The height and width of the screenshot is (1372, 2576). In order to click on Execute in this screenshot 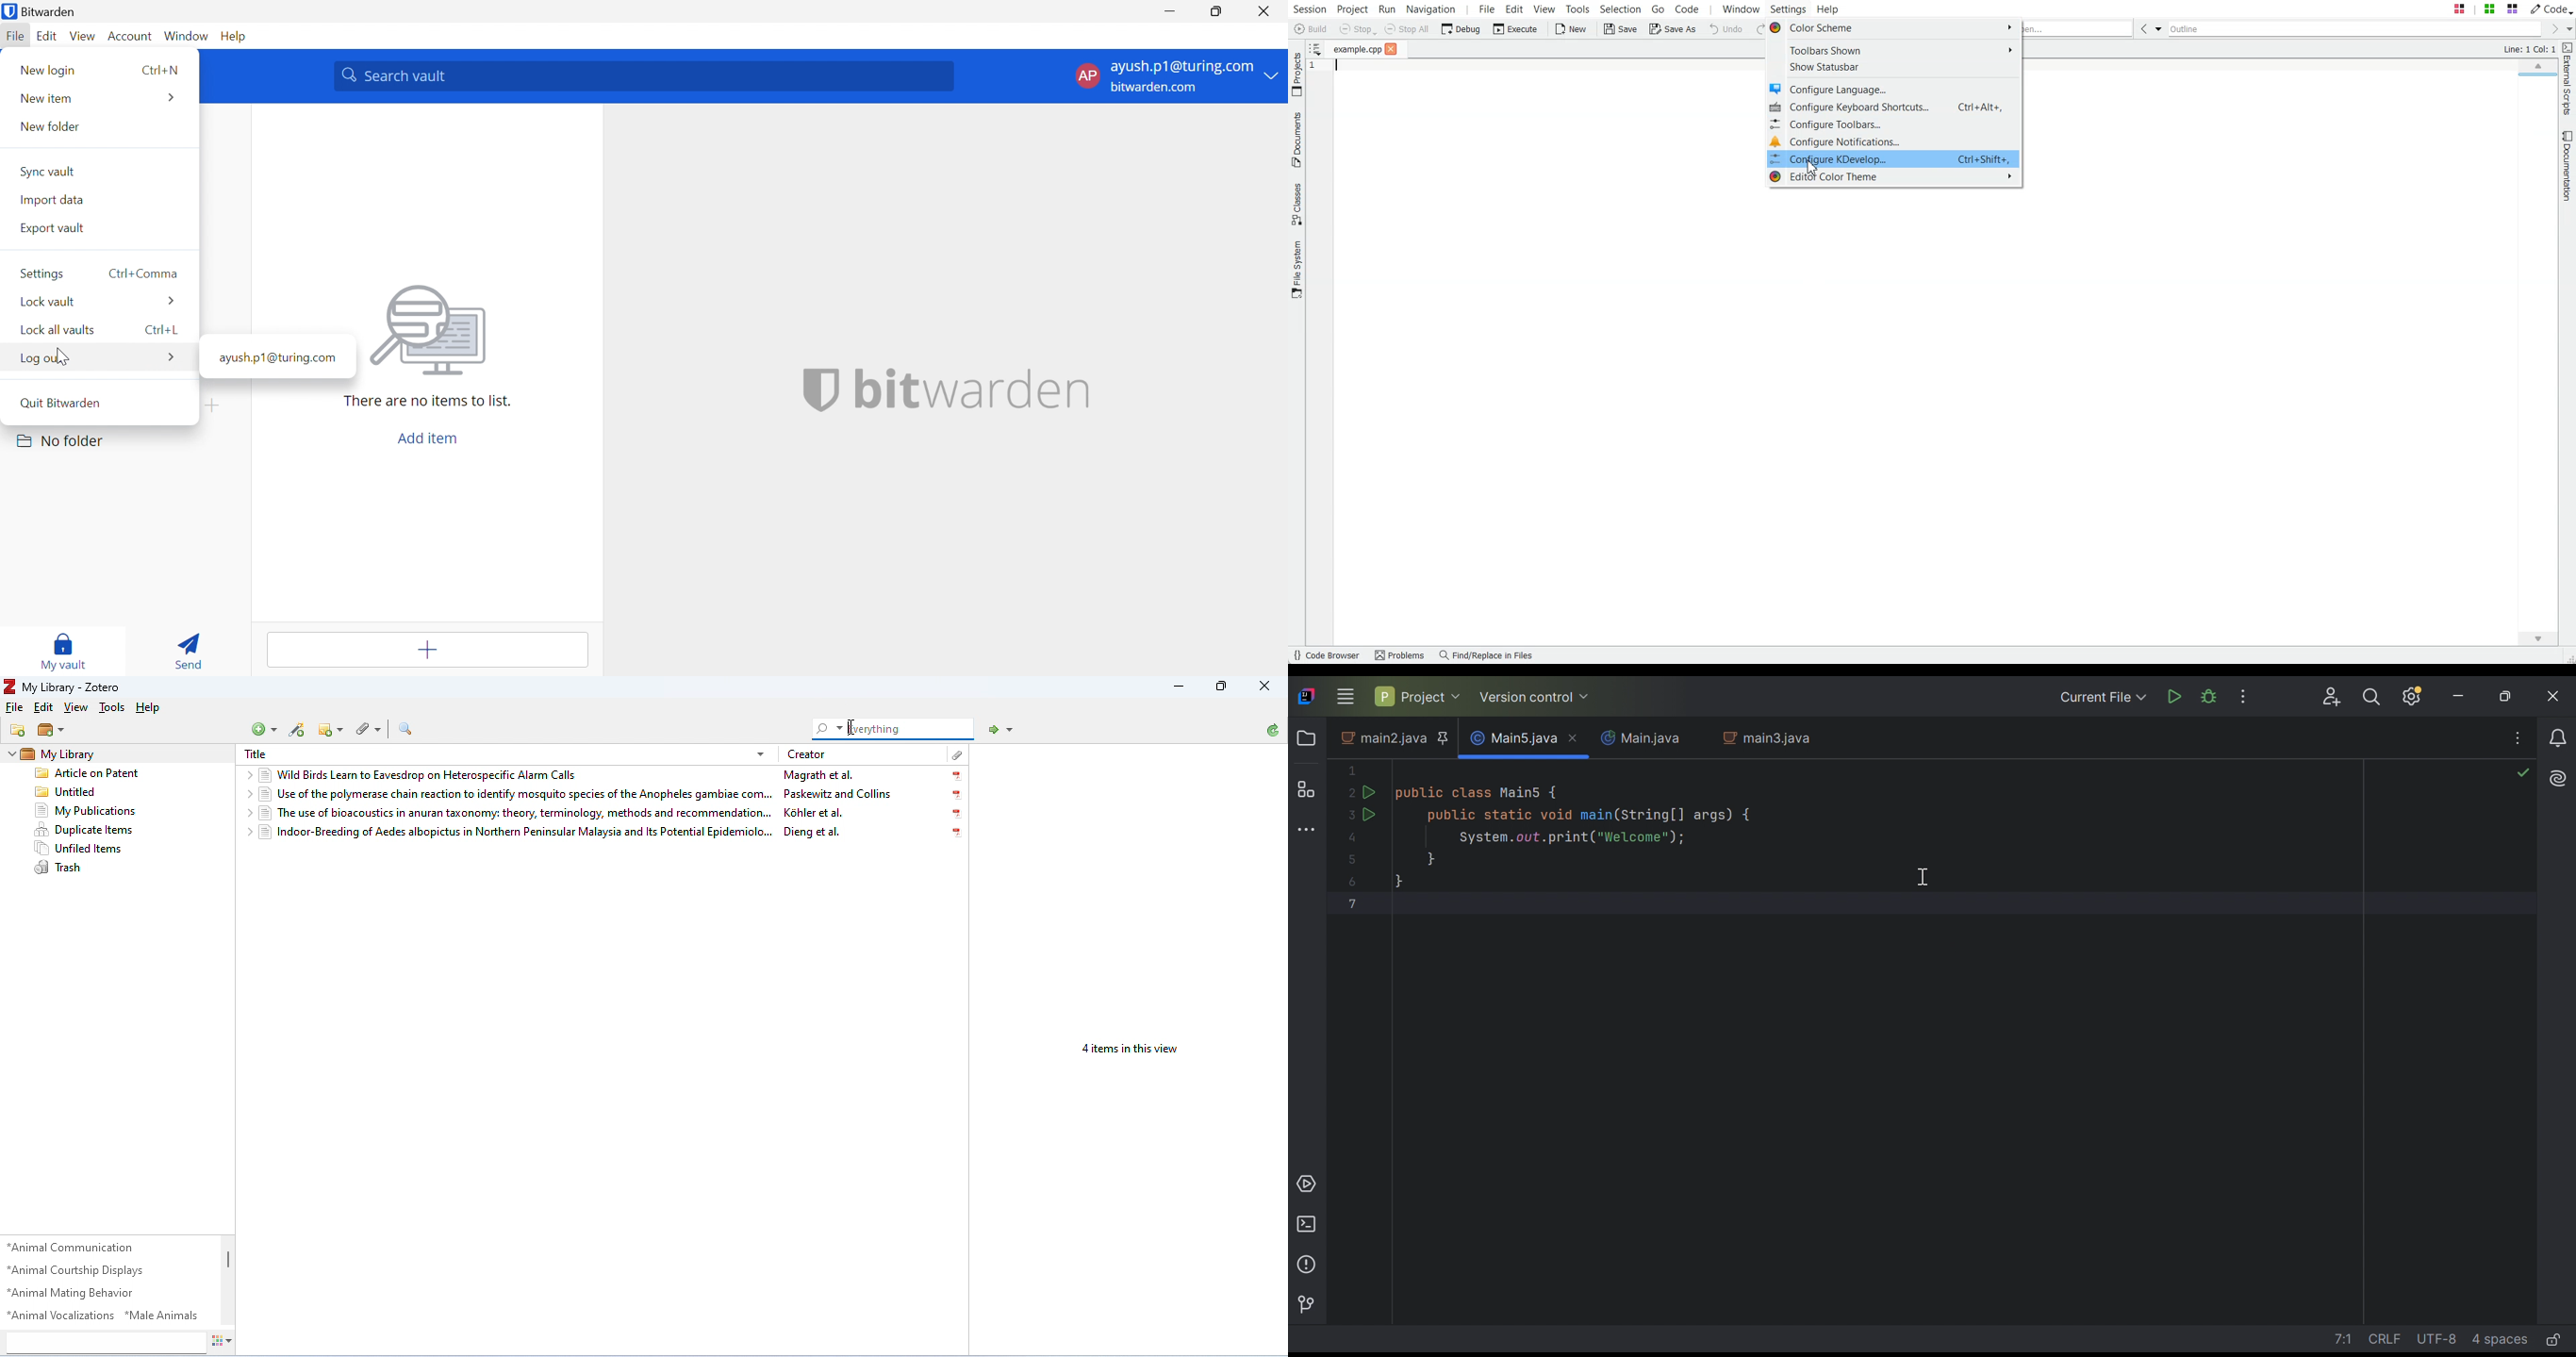, I will do `click(1515, 29)`.